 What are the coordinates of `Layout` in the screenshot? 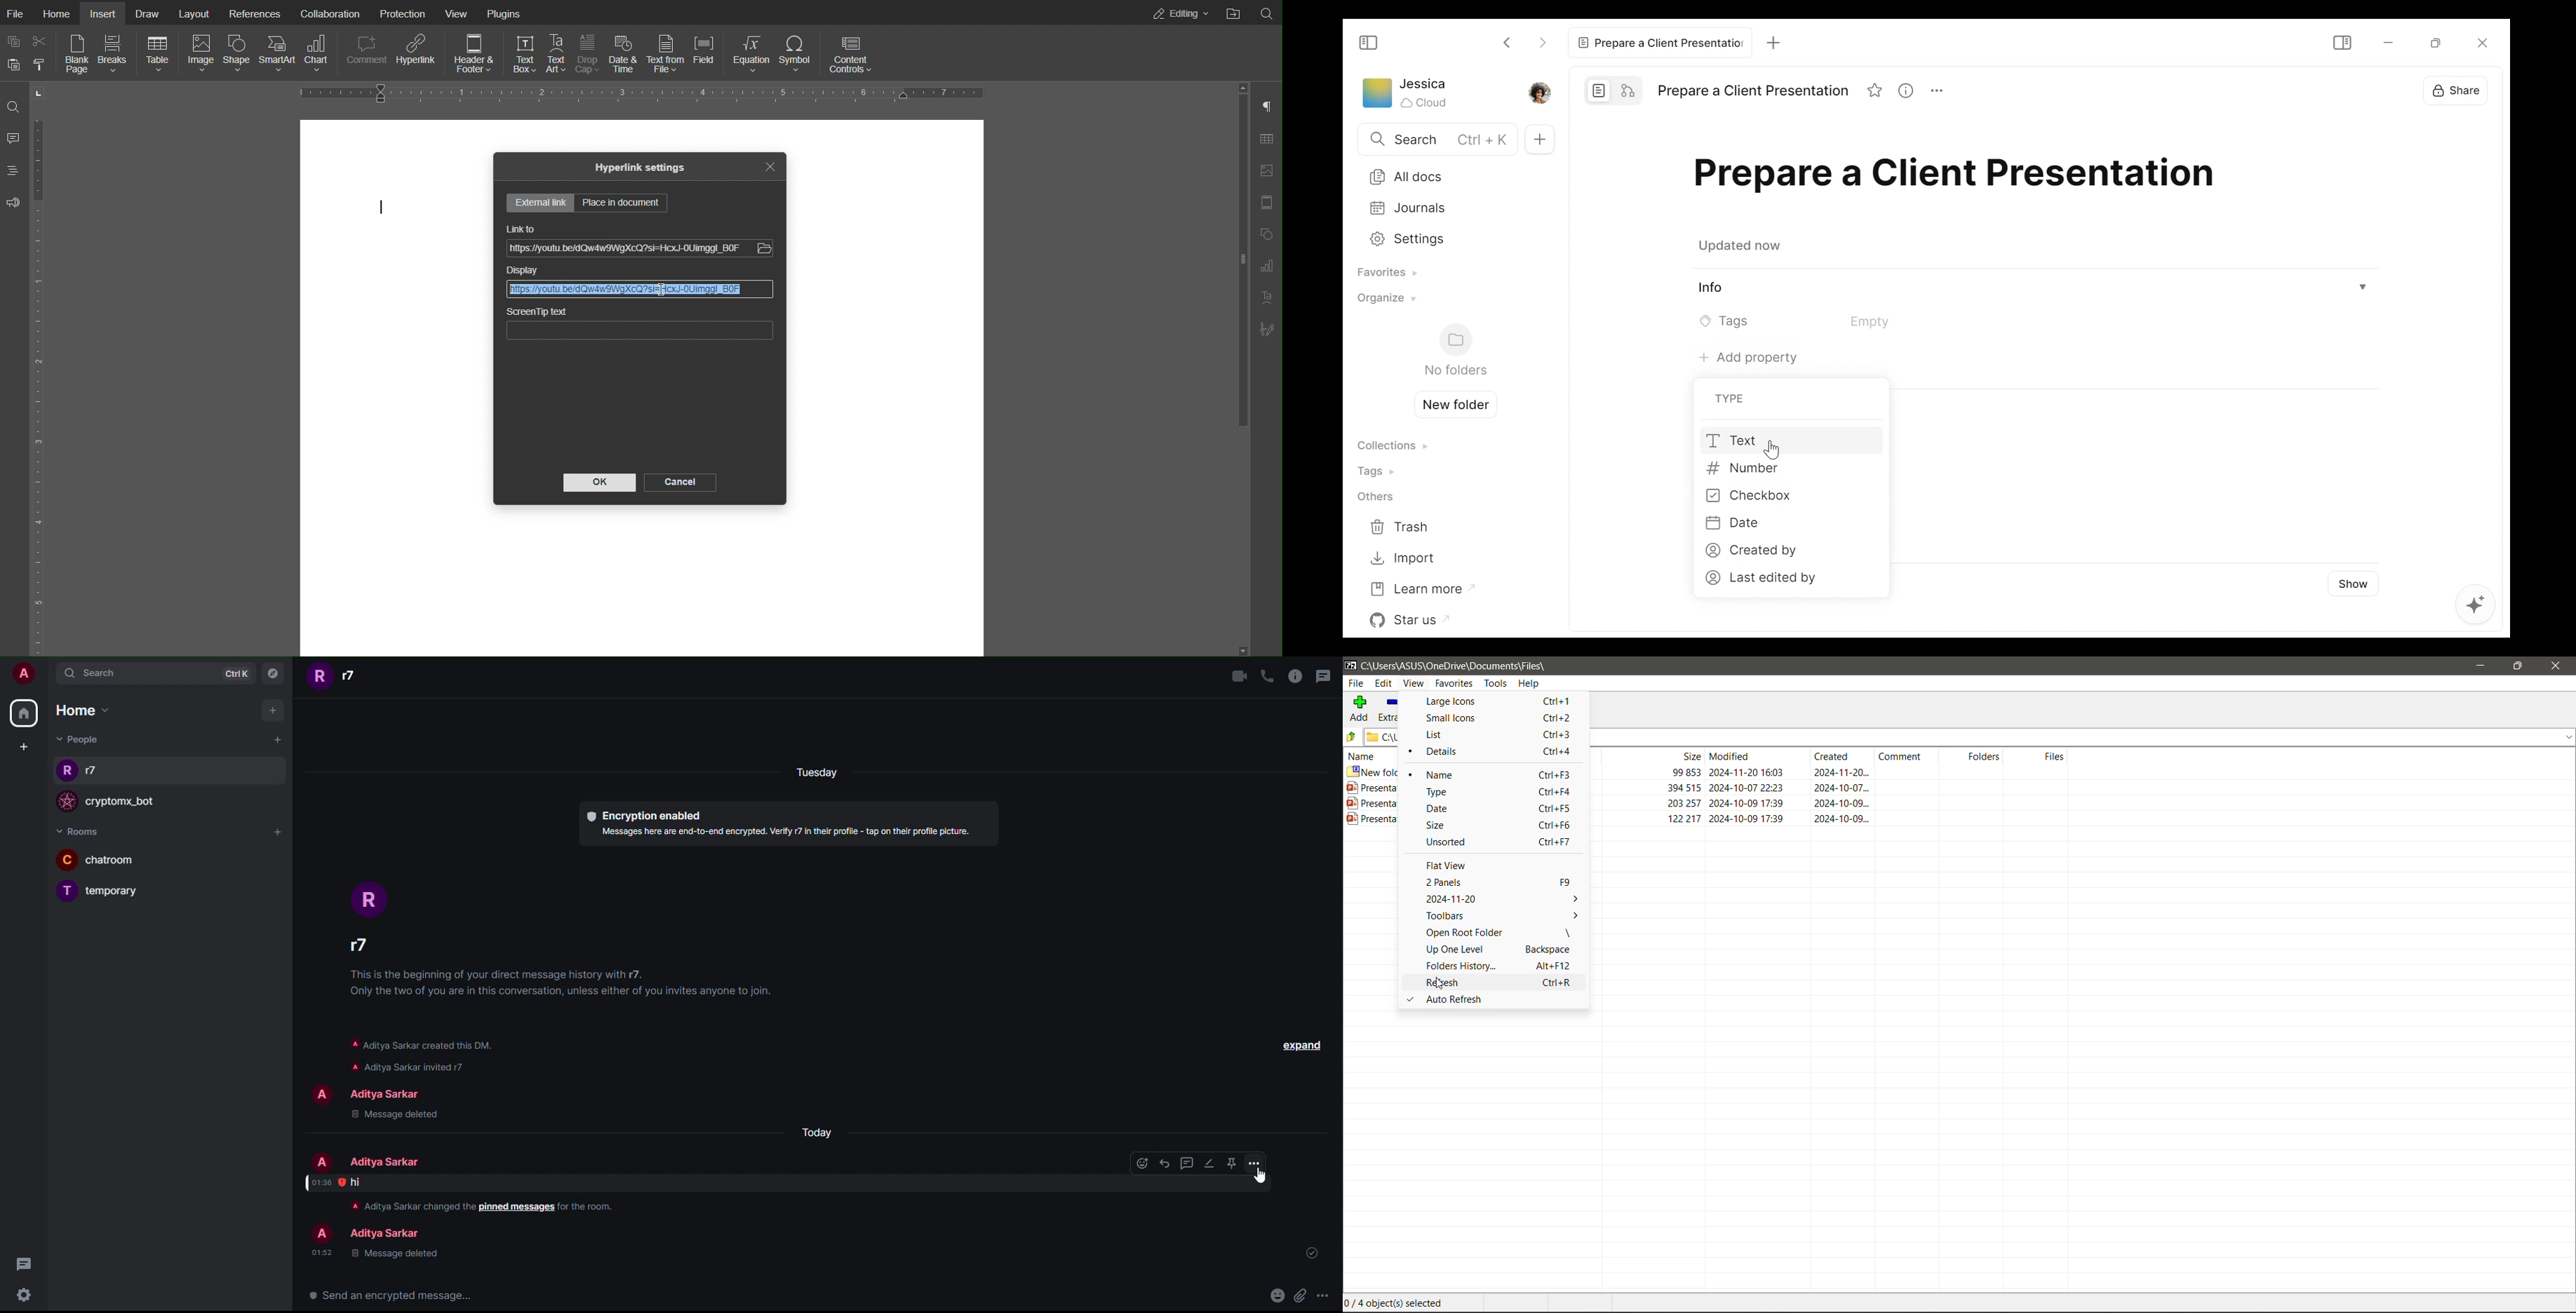 It's located at (197, 13).